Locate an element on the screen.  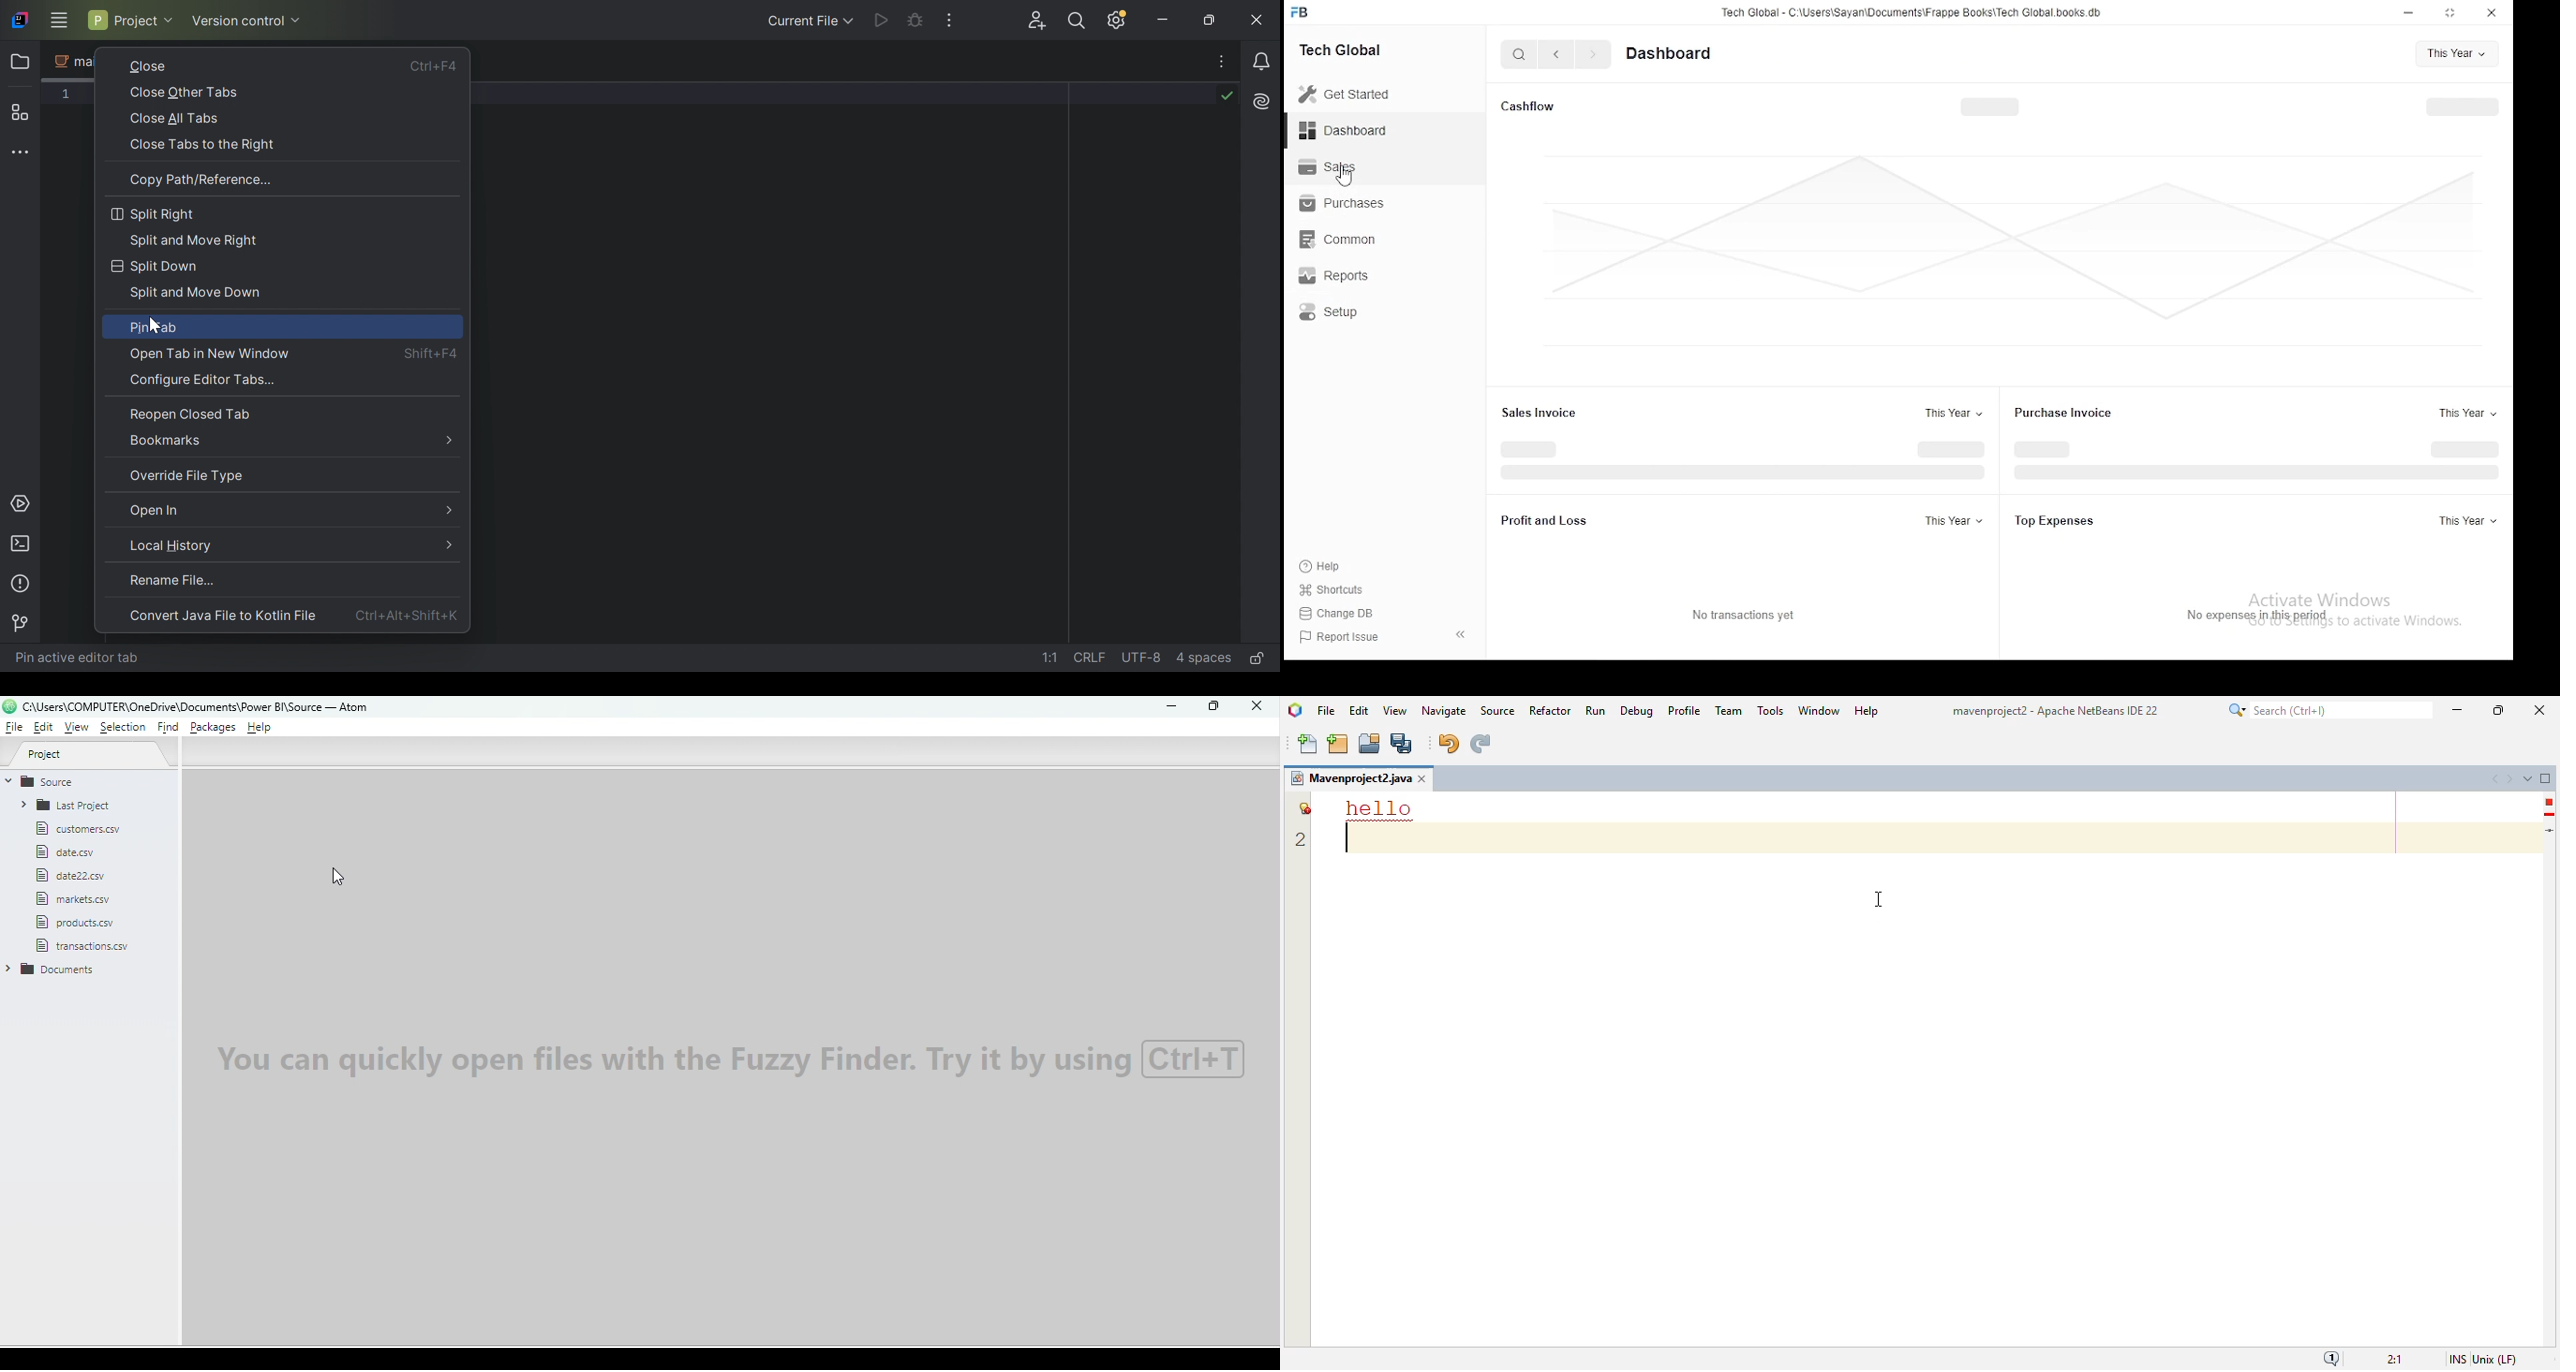
icon is located at coordinates (1302, 12).